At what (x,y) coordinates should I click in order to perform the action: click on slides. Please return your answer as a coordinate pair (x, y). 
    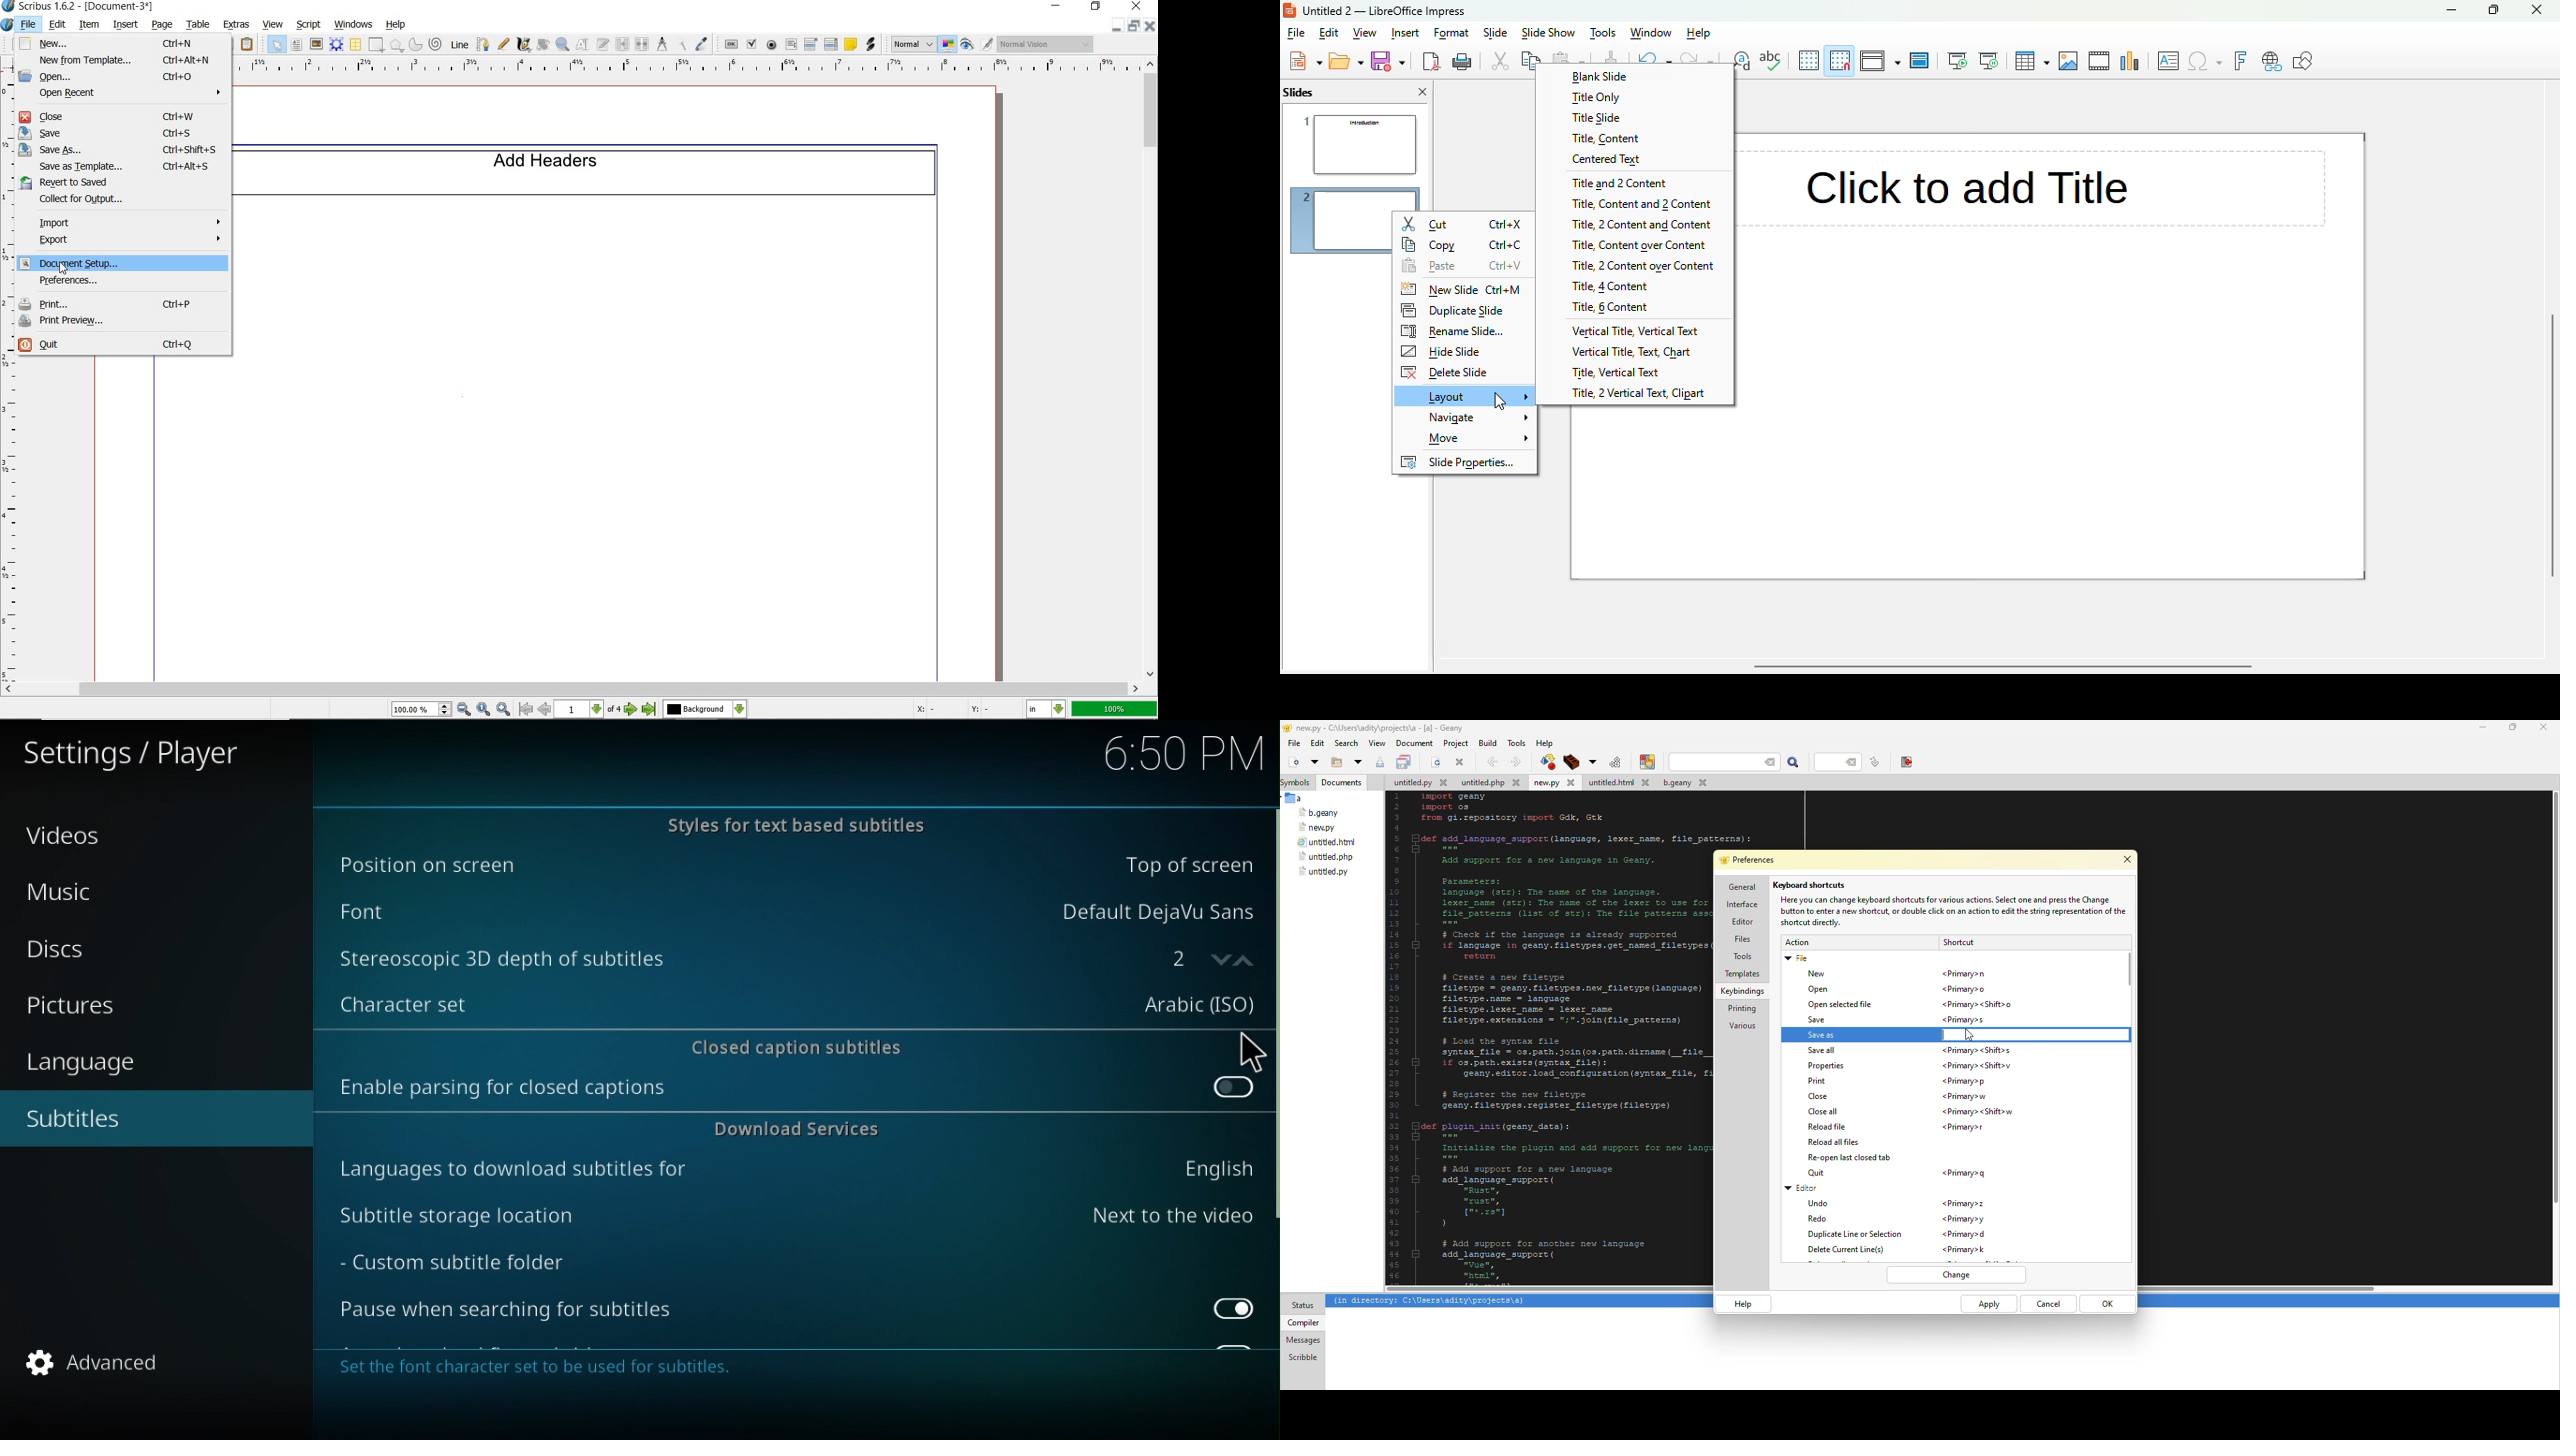
    Looking at the image, I should click on (1299, 92).